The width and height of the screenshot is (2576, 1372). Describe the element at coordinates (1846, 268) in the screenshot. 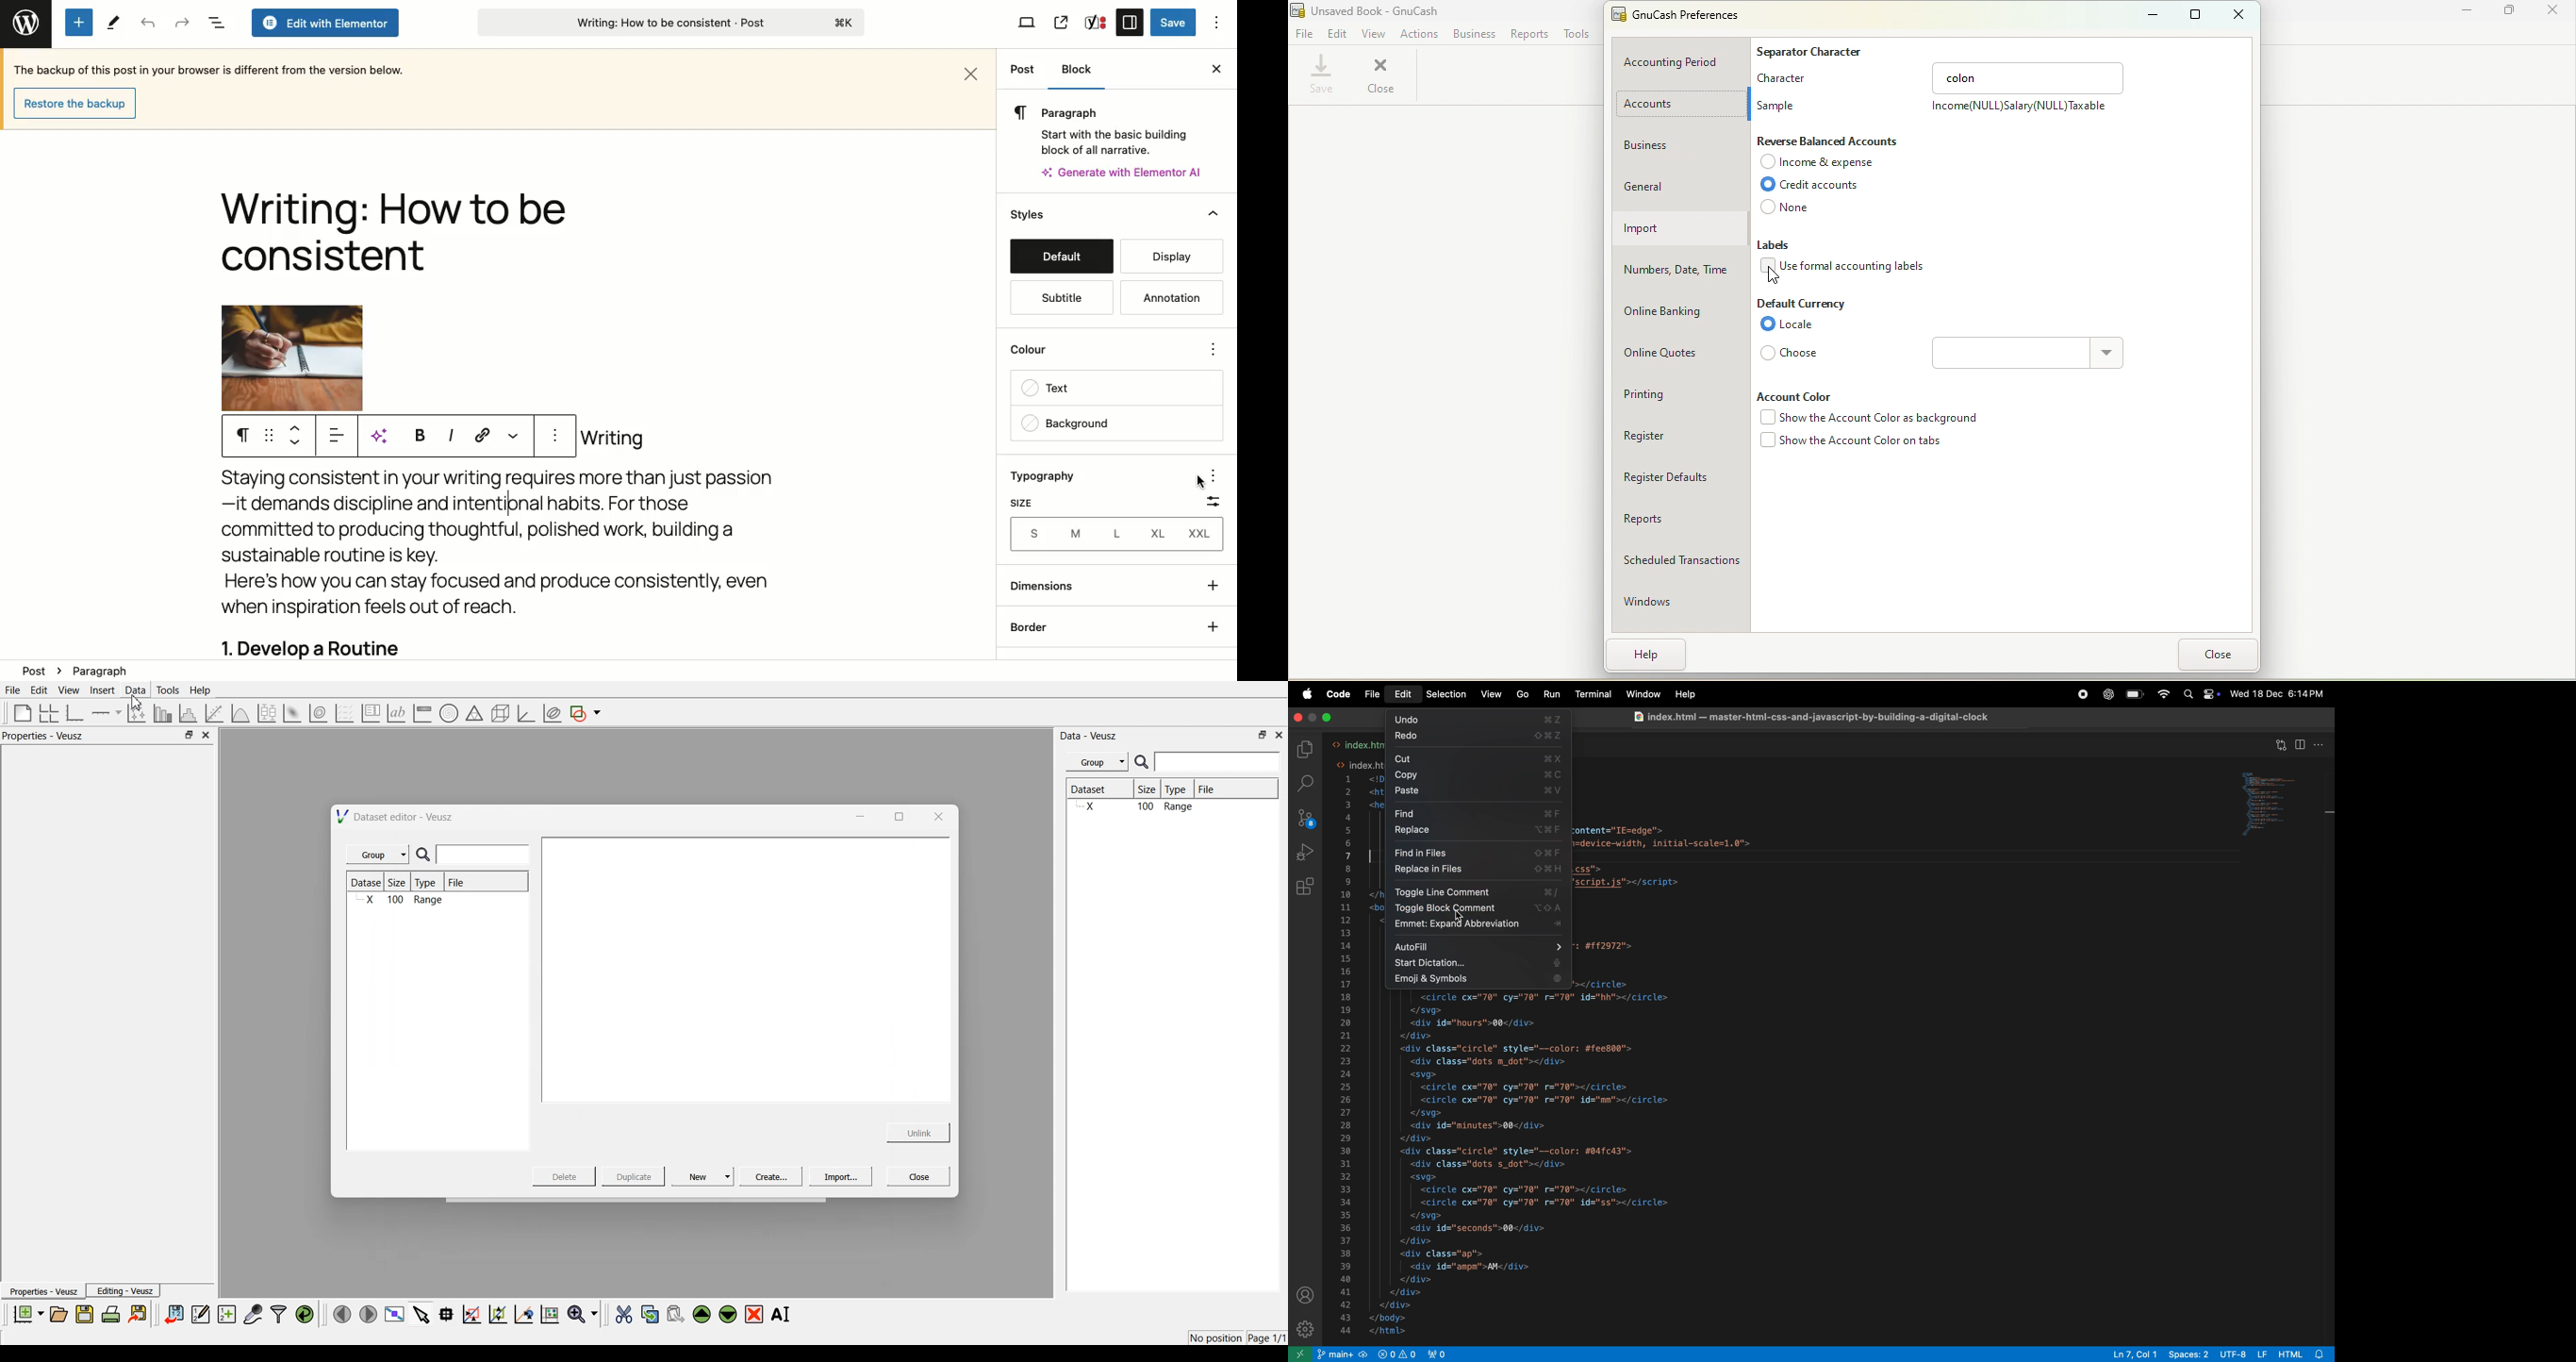

I see `Use formal accounting labels` at that location.